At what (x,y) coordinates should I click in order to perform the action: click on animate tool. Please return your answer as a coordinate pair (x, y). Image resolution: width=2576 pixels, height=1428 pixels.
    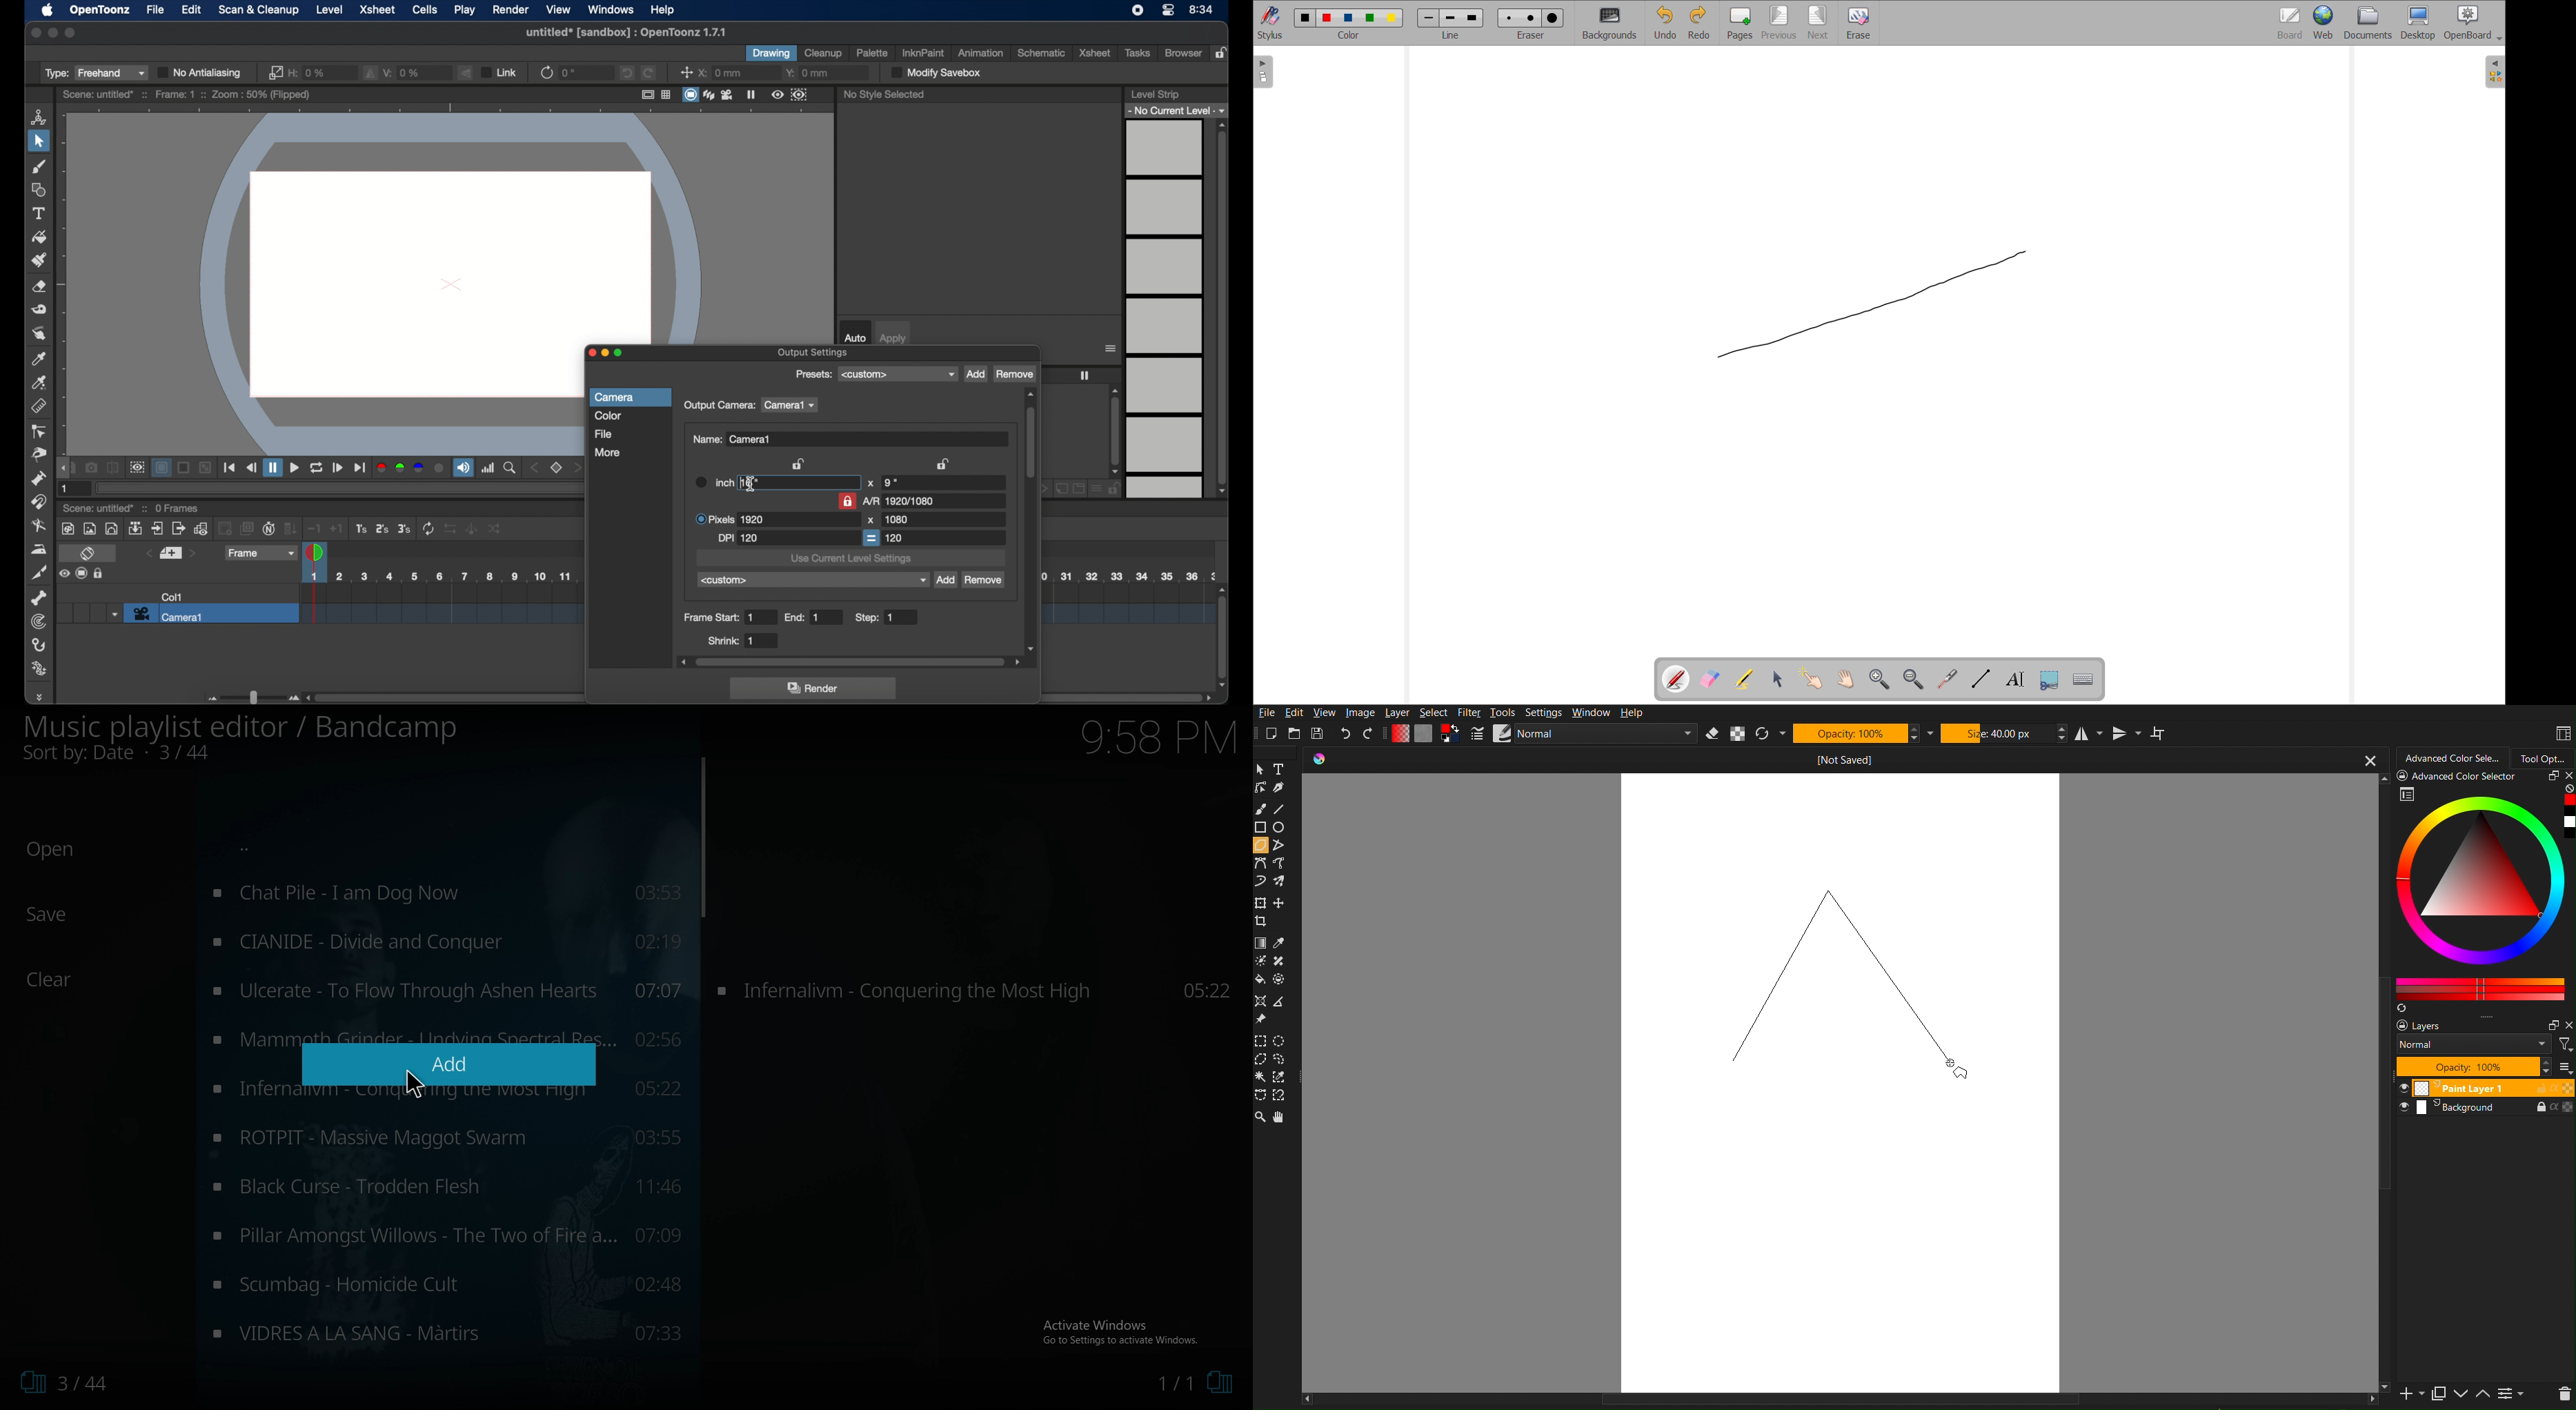
    Looking at the image, I should click on (39, 116).